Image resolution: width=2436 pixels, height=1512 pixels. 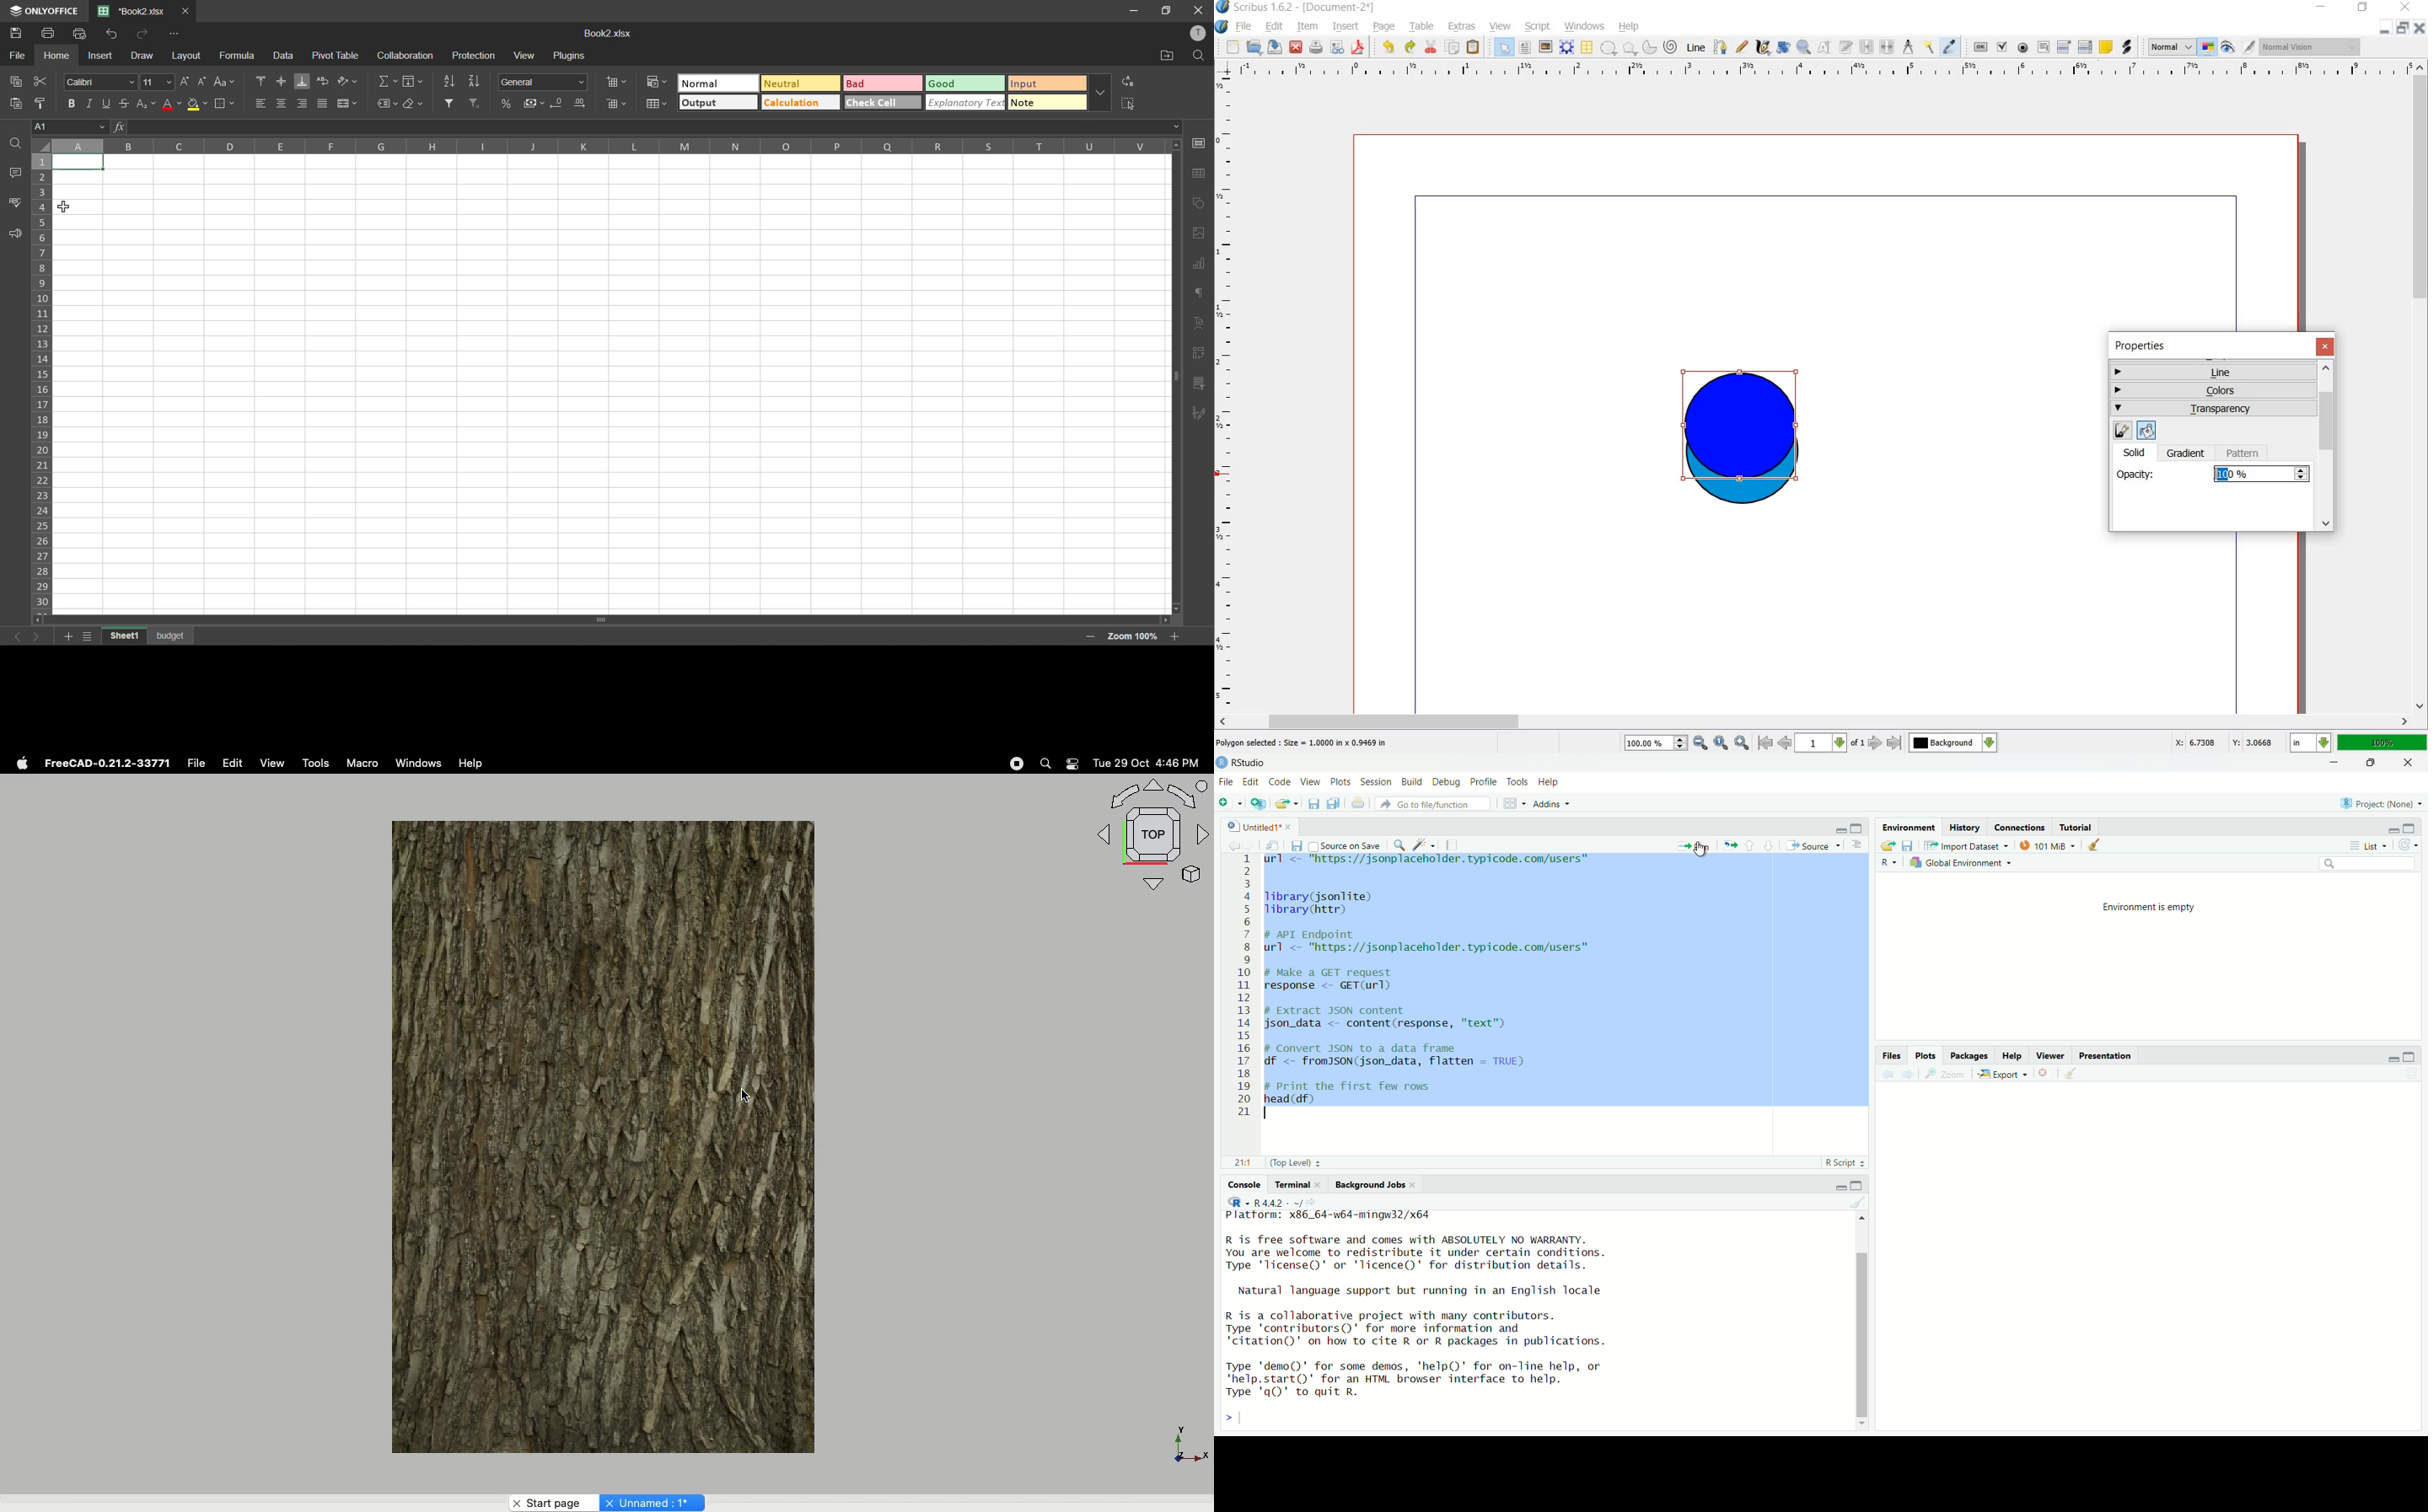 I want to click on Maximize, so click(x=2410, y=828).